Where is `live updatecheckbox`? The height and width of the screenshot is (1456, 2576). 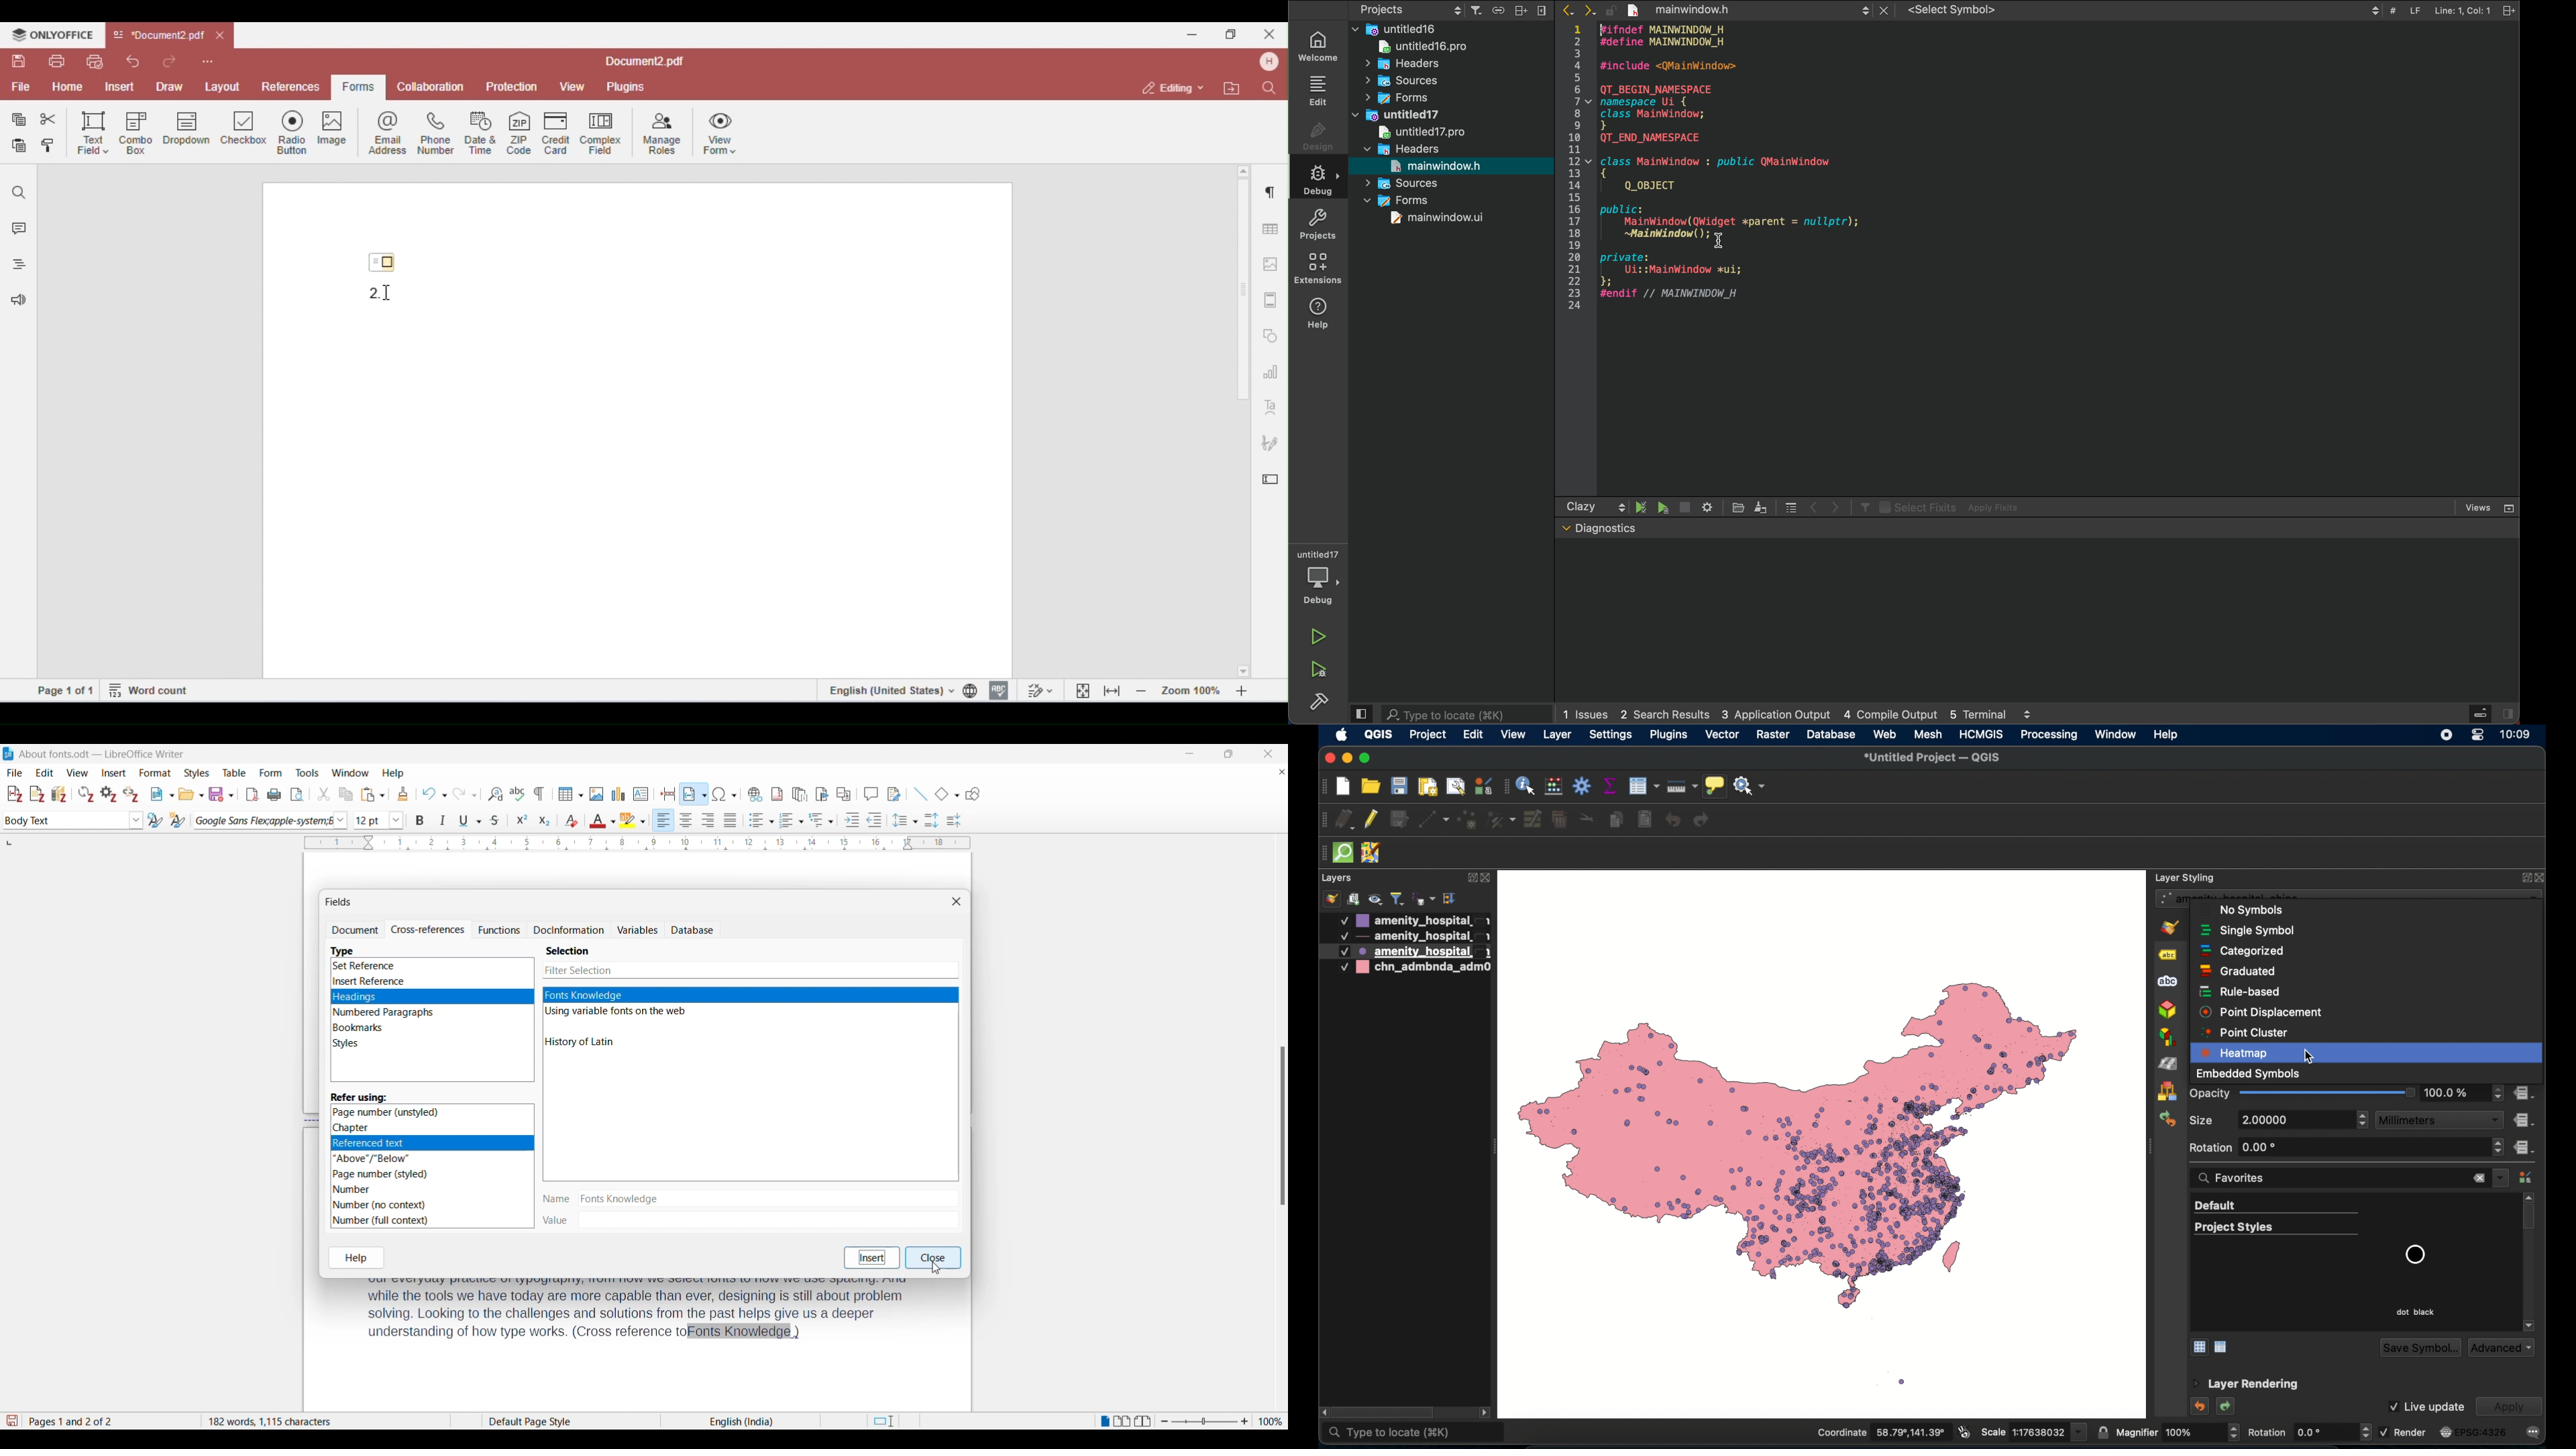 live updatecheckbox is located at coordinates (2425, 1406).